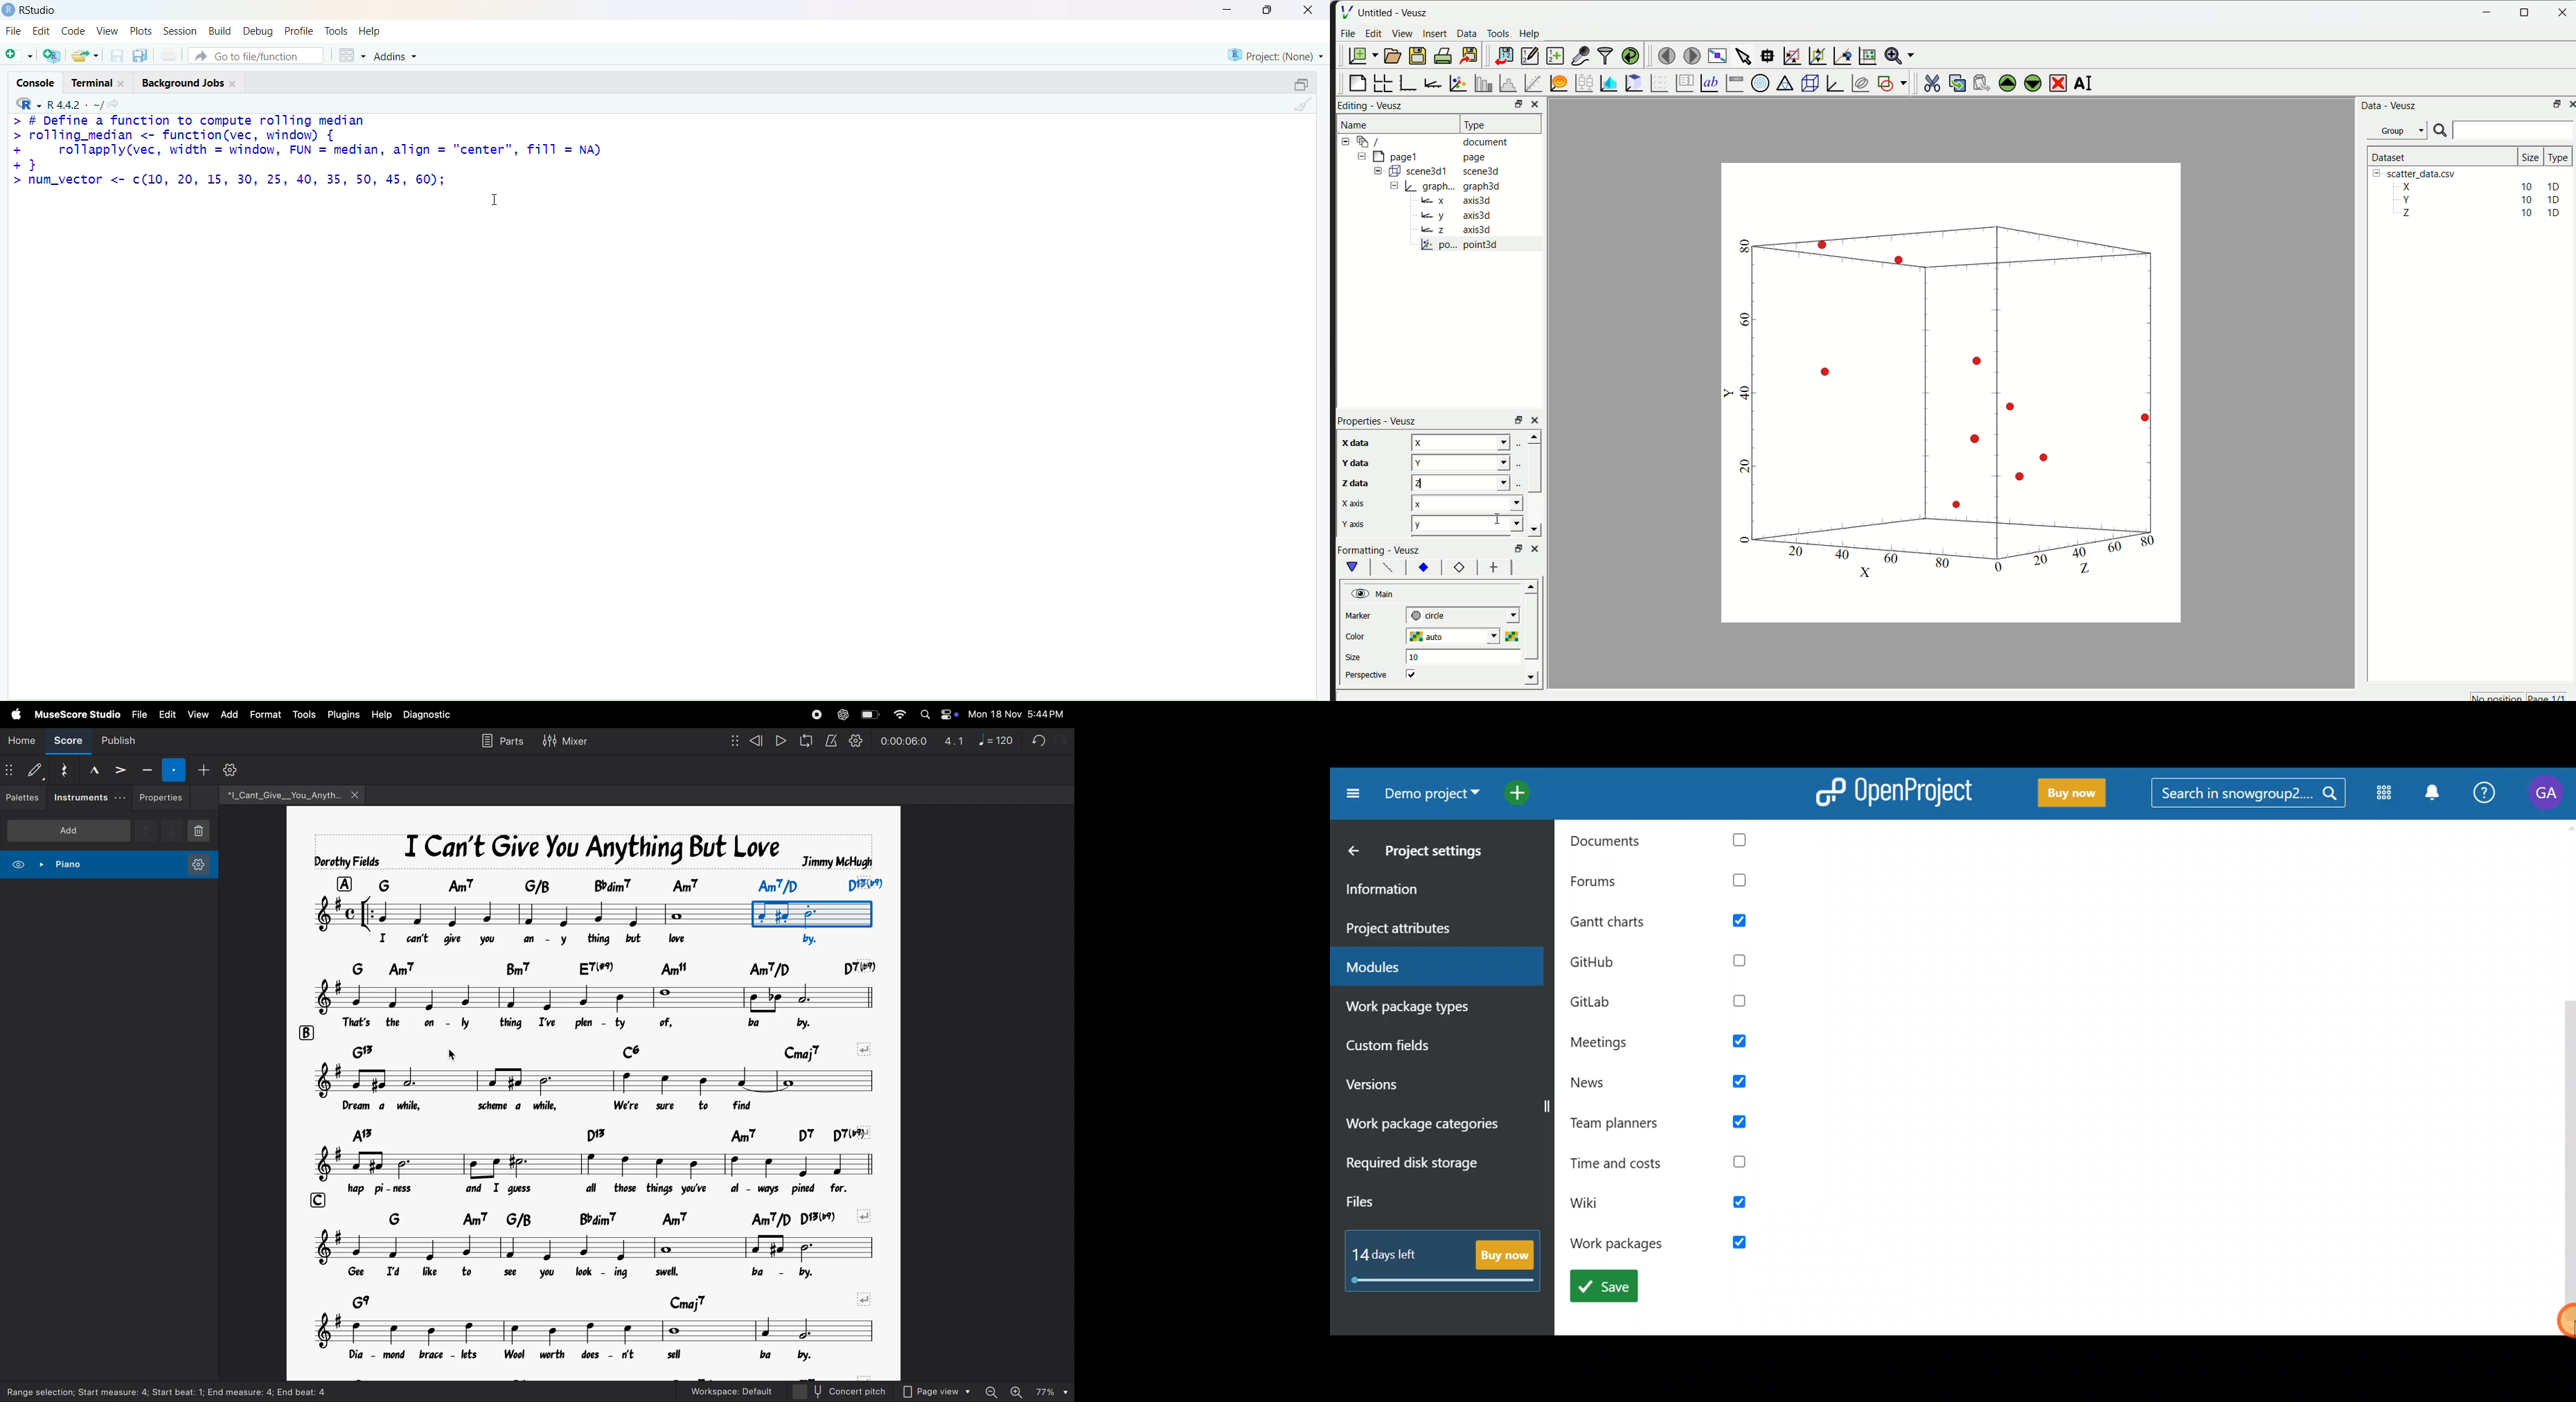 The image size is (2576, 1428). I want to click on Veusz, so click(1391, 105).